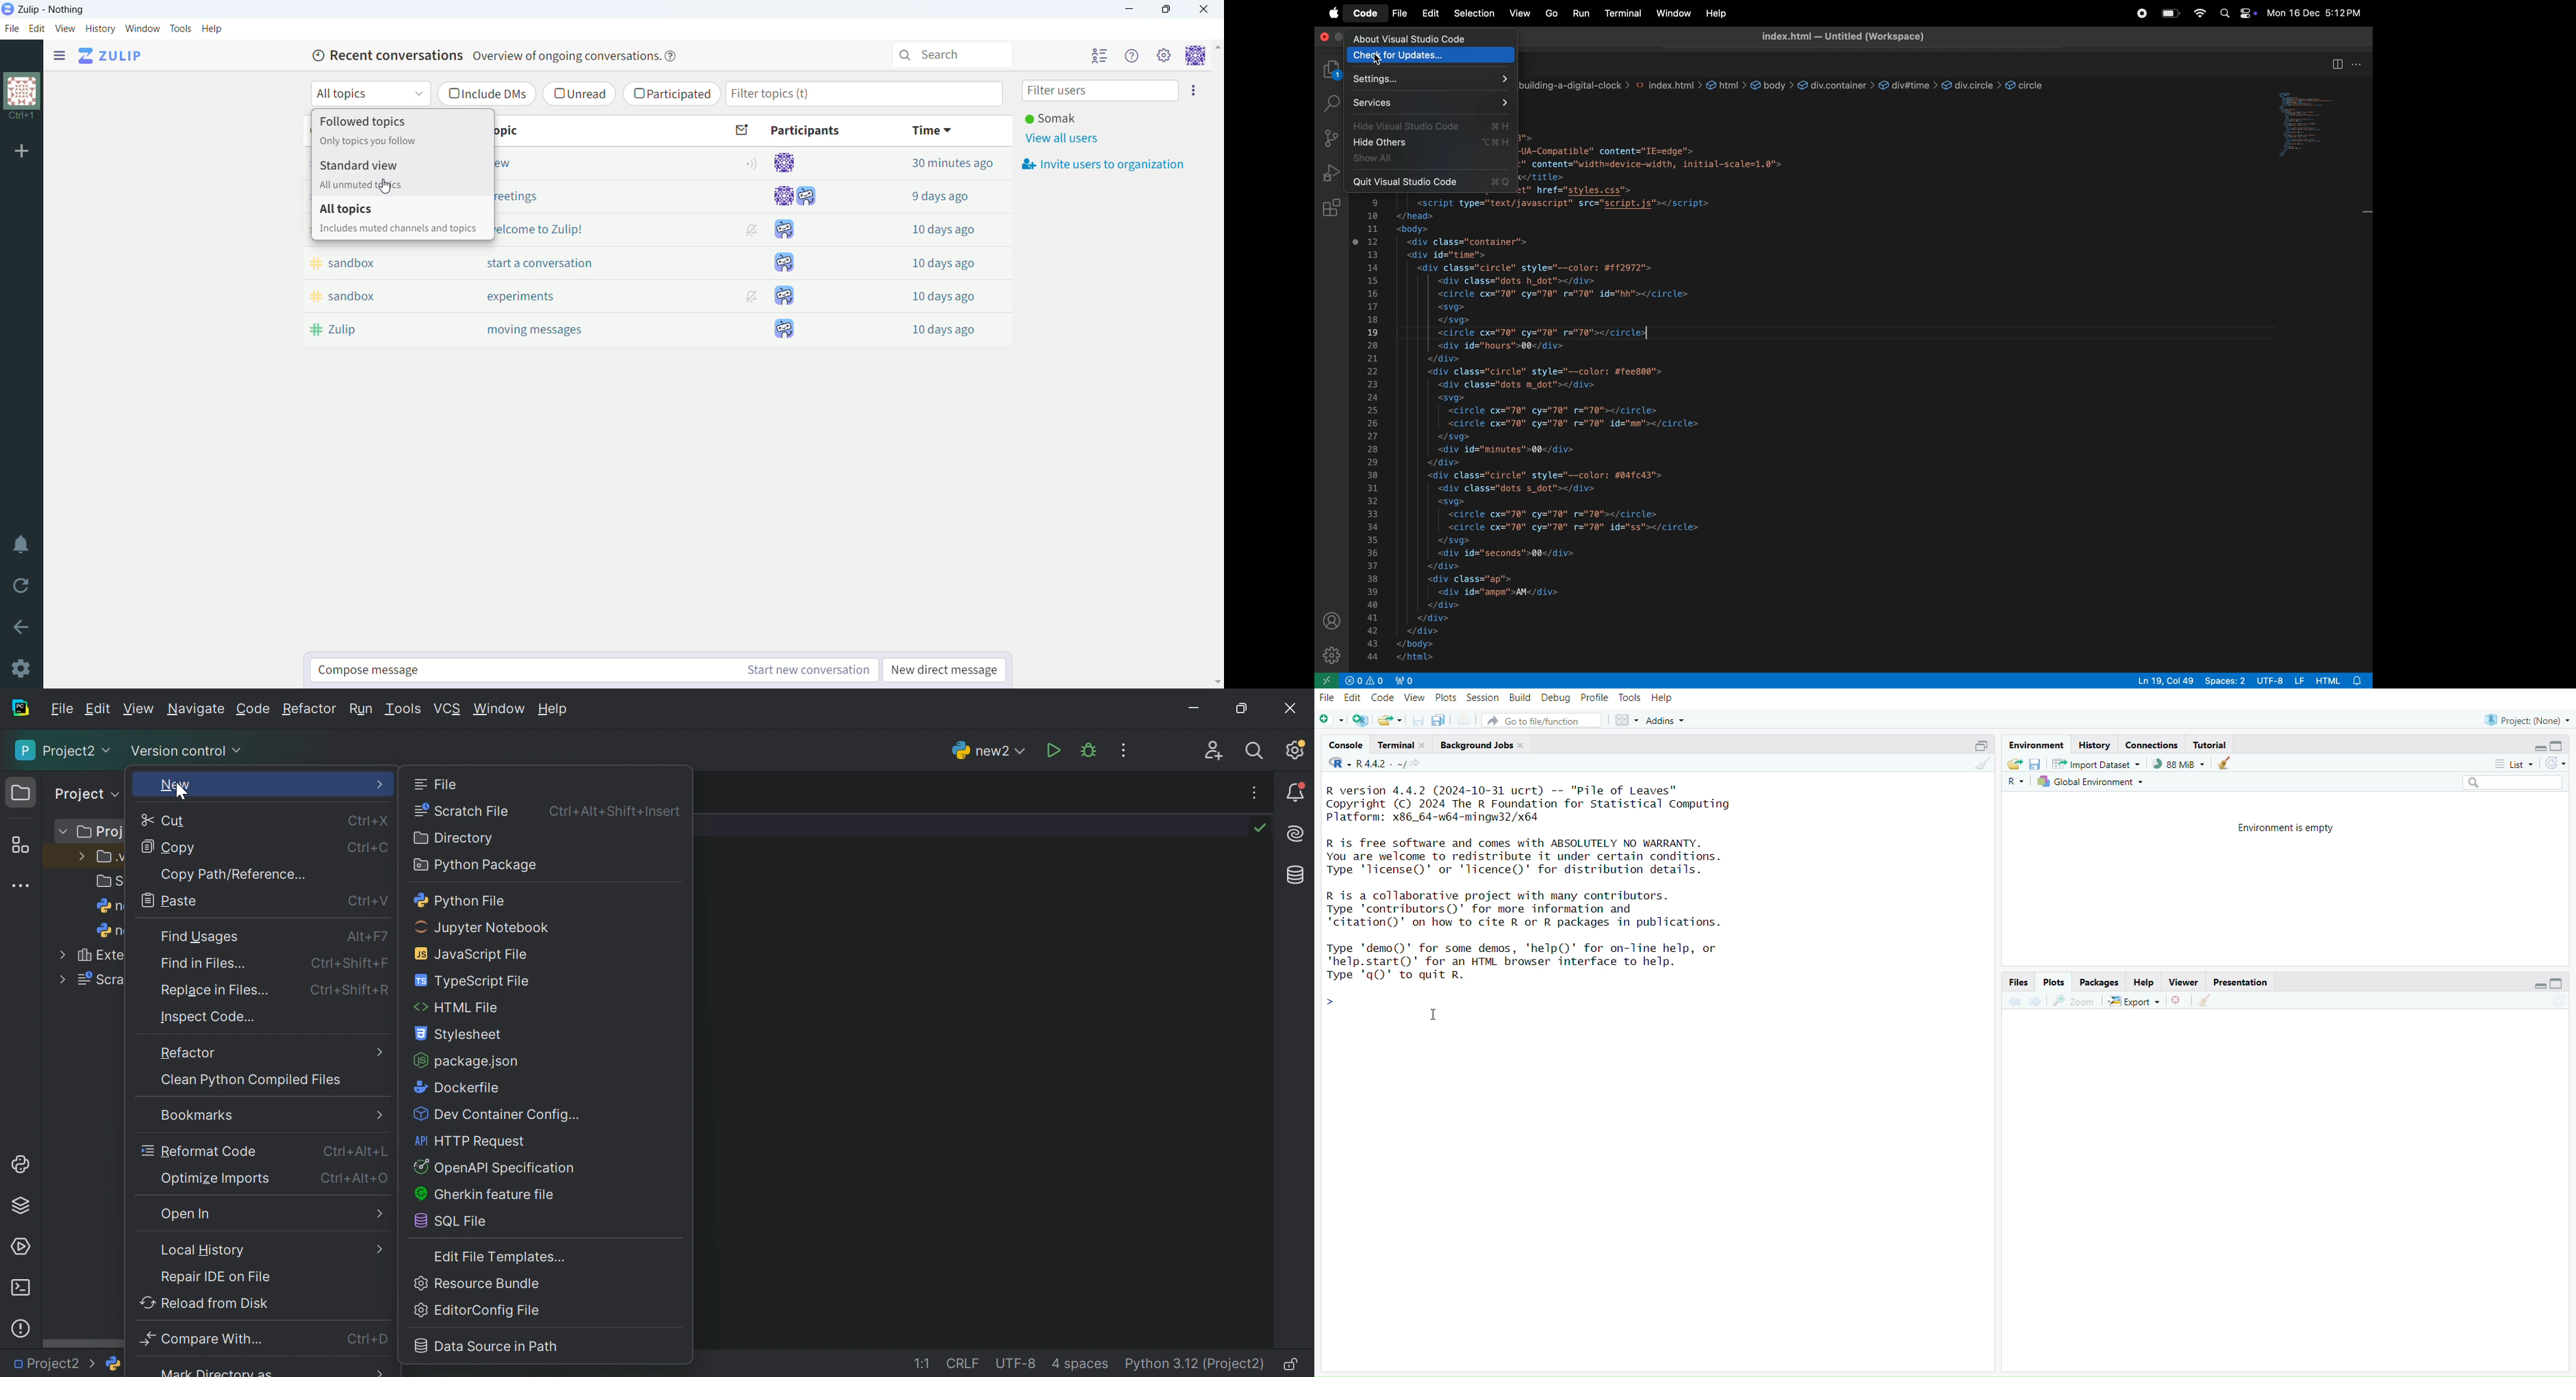  I want to click on R version 4.4.2 (2024-10-31 ucrt) -- "Pile of Leaves"
Copyright (C) 2024 The R Foundation for Statistical Computing
Platform: x86_64-w64-mingw32/x64

R is free software and comes with ABSOLUTELY NO WARRANTY.
You are welcome to redistribute it under certain conditions.
Type 'license()' or 'licence()' for distribution details.

R is a collaborative project with many contributors.

Type 'contributors()' for more information and

"citation()' on how to cite R or R packages in publications.
Type 'demo()' for some demos, 'help()' for on-line help, or
'help.start()' for an HTML browser interface to help.

Type 'qQ)' to quit R.

>, so click(1554, 897).